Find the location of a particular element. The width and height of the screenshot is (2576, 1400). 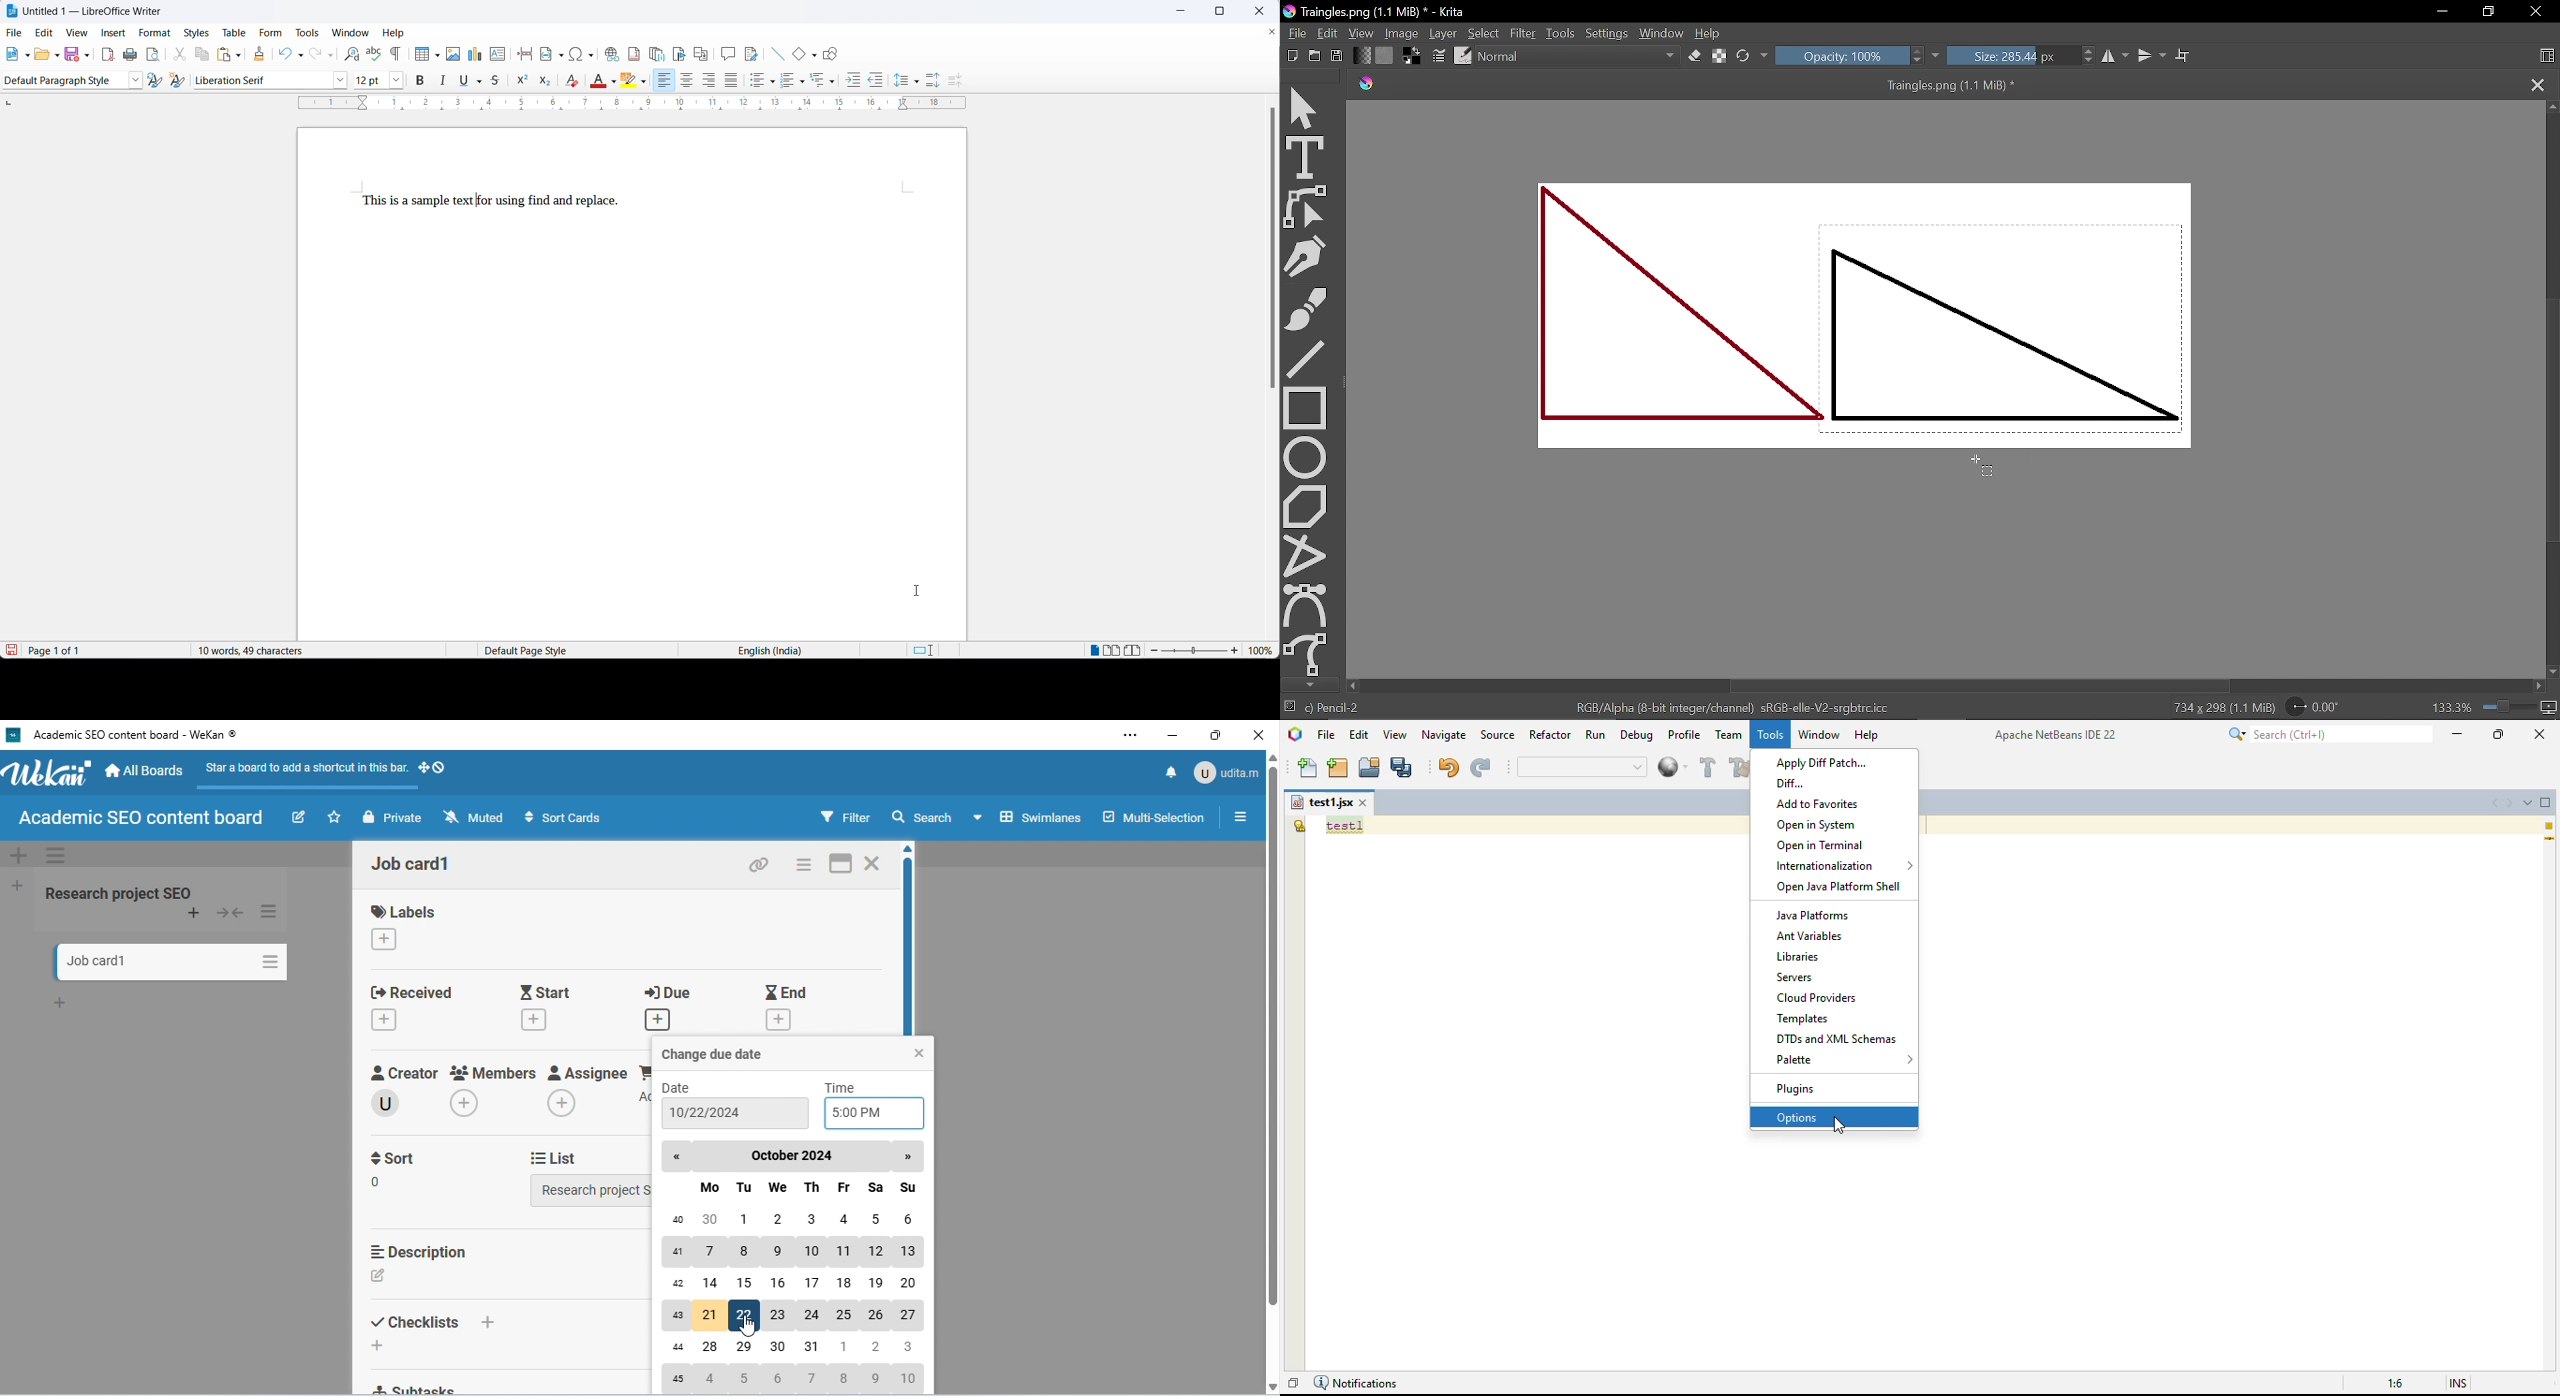

add description is located at coordinates (380, 1278).